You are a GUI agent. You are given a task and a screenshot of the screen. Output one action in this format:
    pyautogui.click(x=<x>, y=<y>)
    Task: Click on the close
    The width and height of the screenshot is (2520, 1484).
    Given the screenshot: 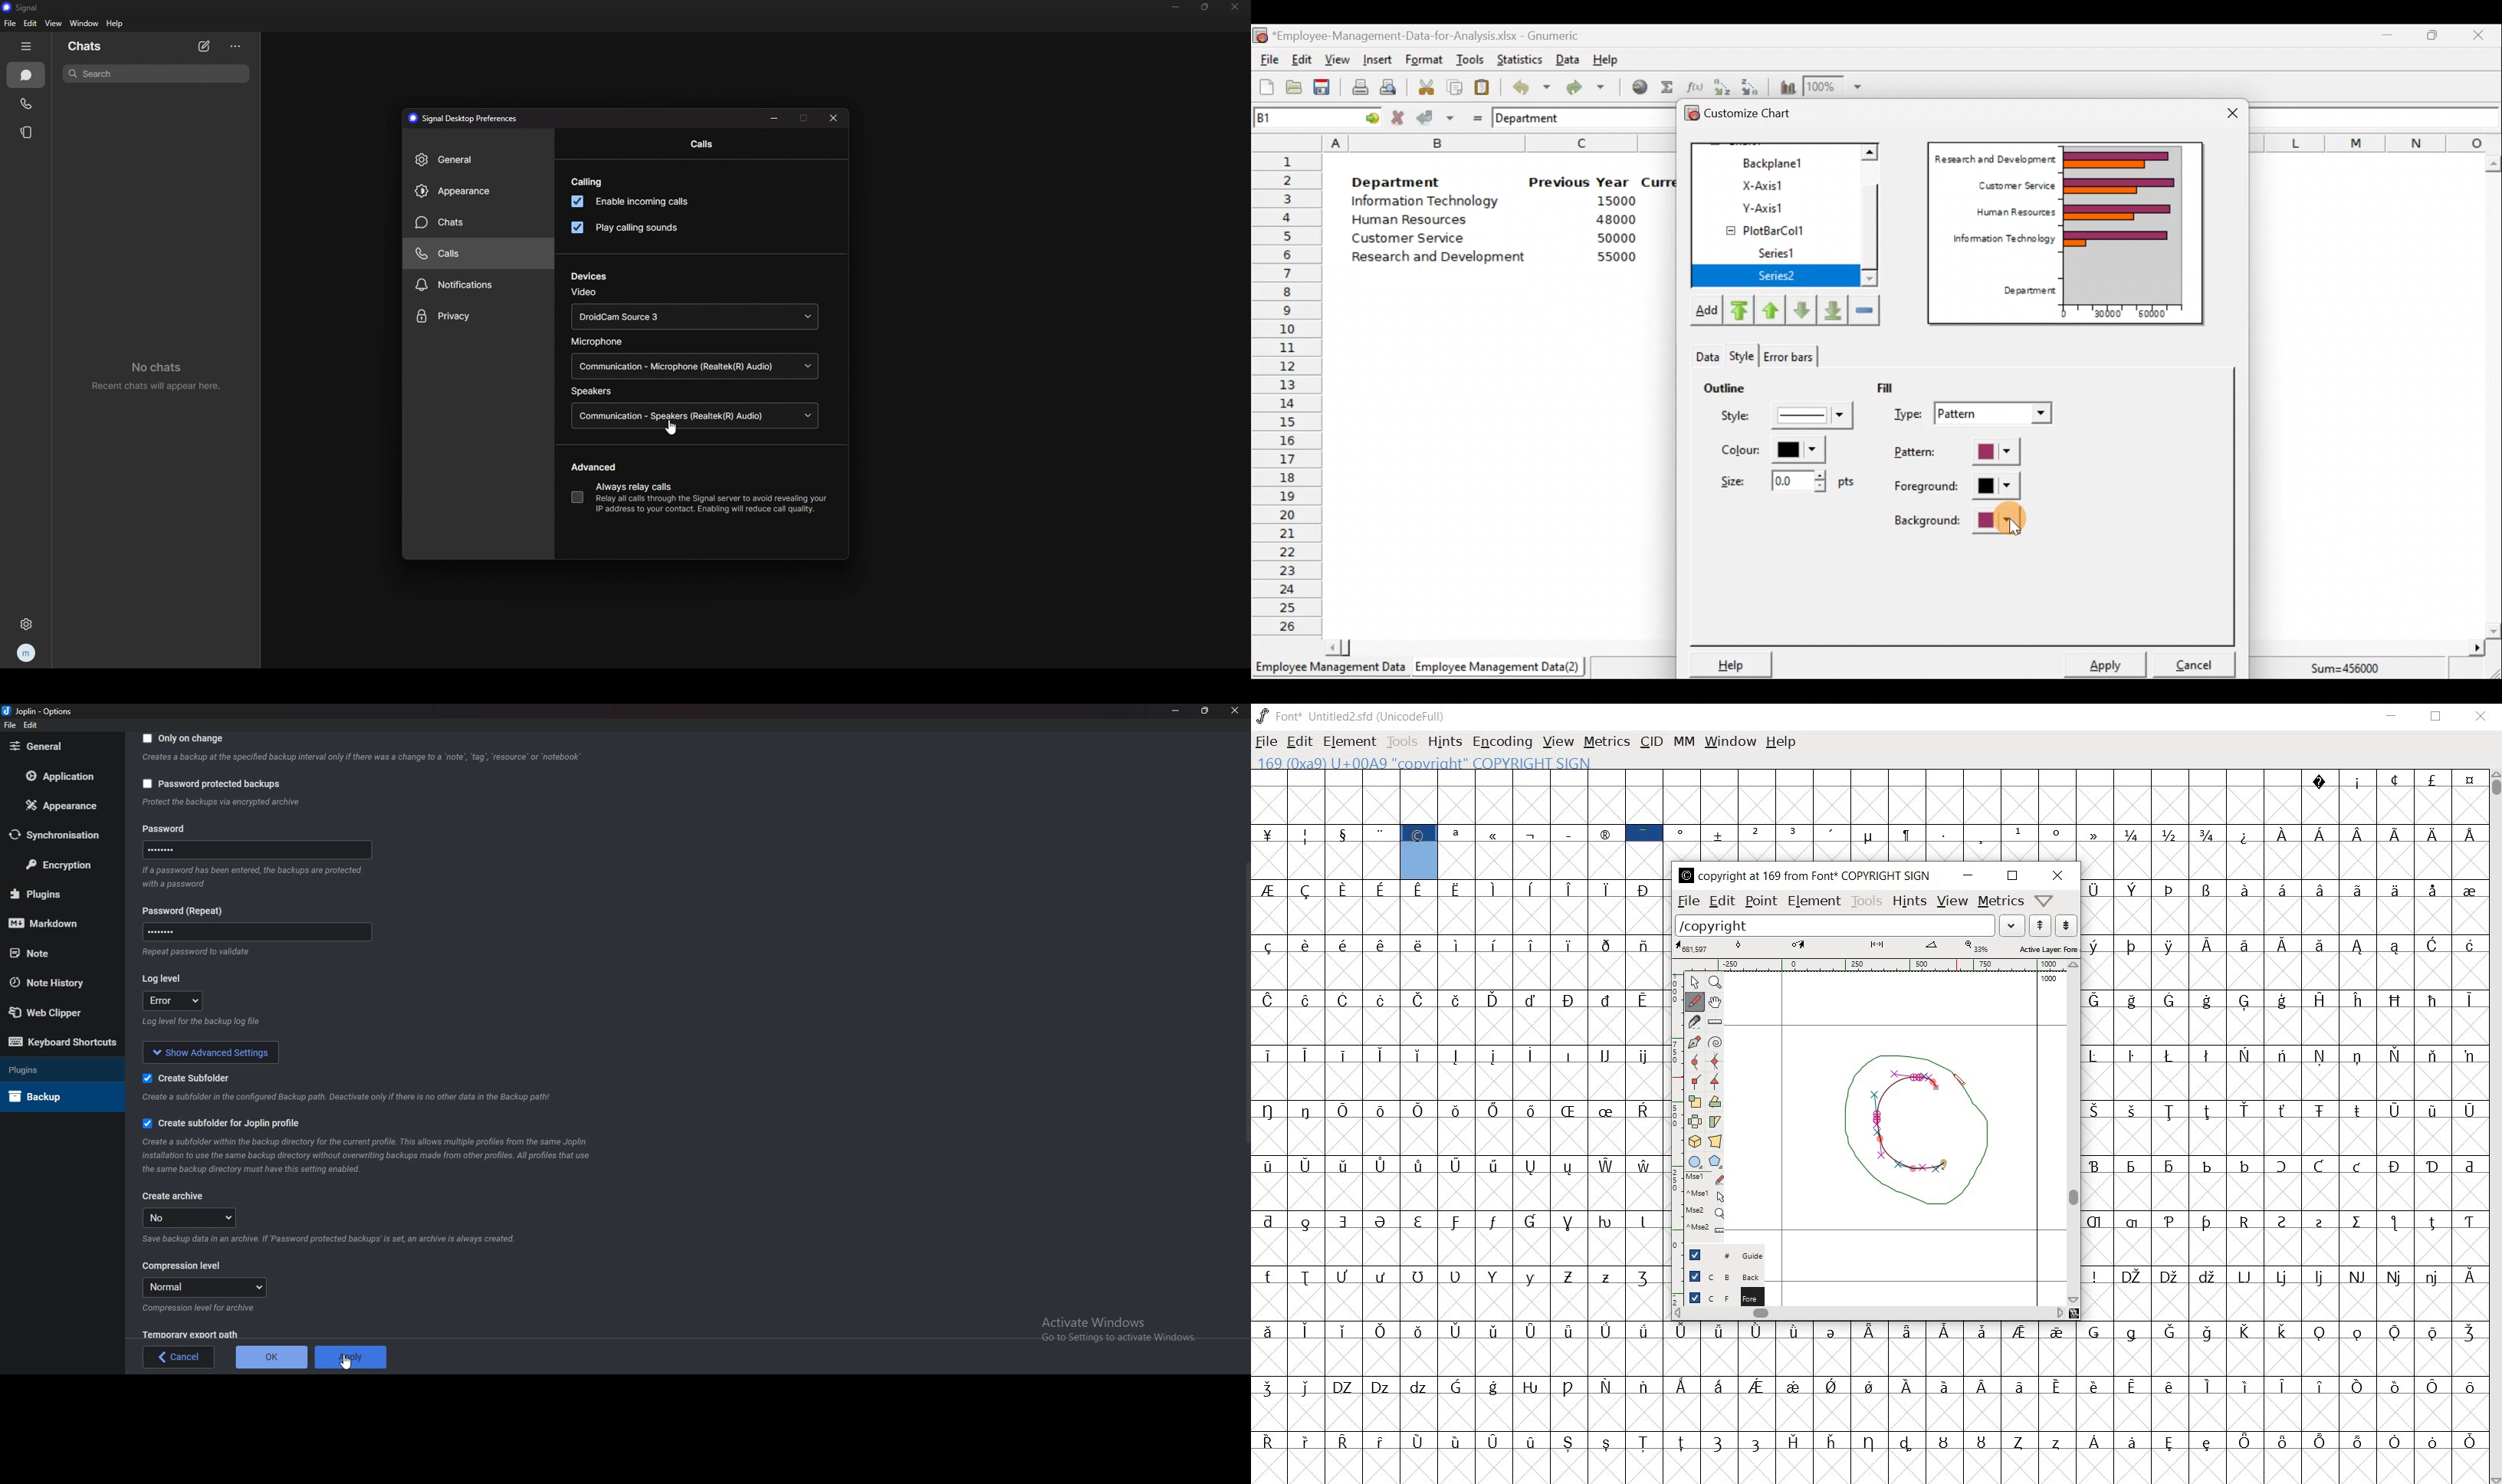 What is the action you would take?
    pyautogui.click(x=2481, y=717)
    